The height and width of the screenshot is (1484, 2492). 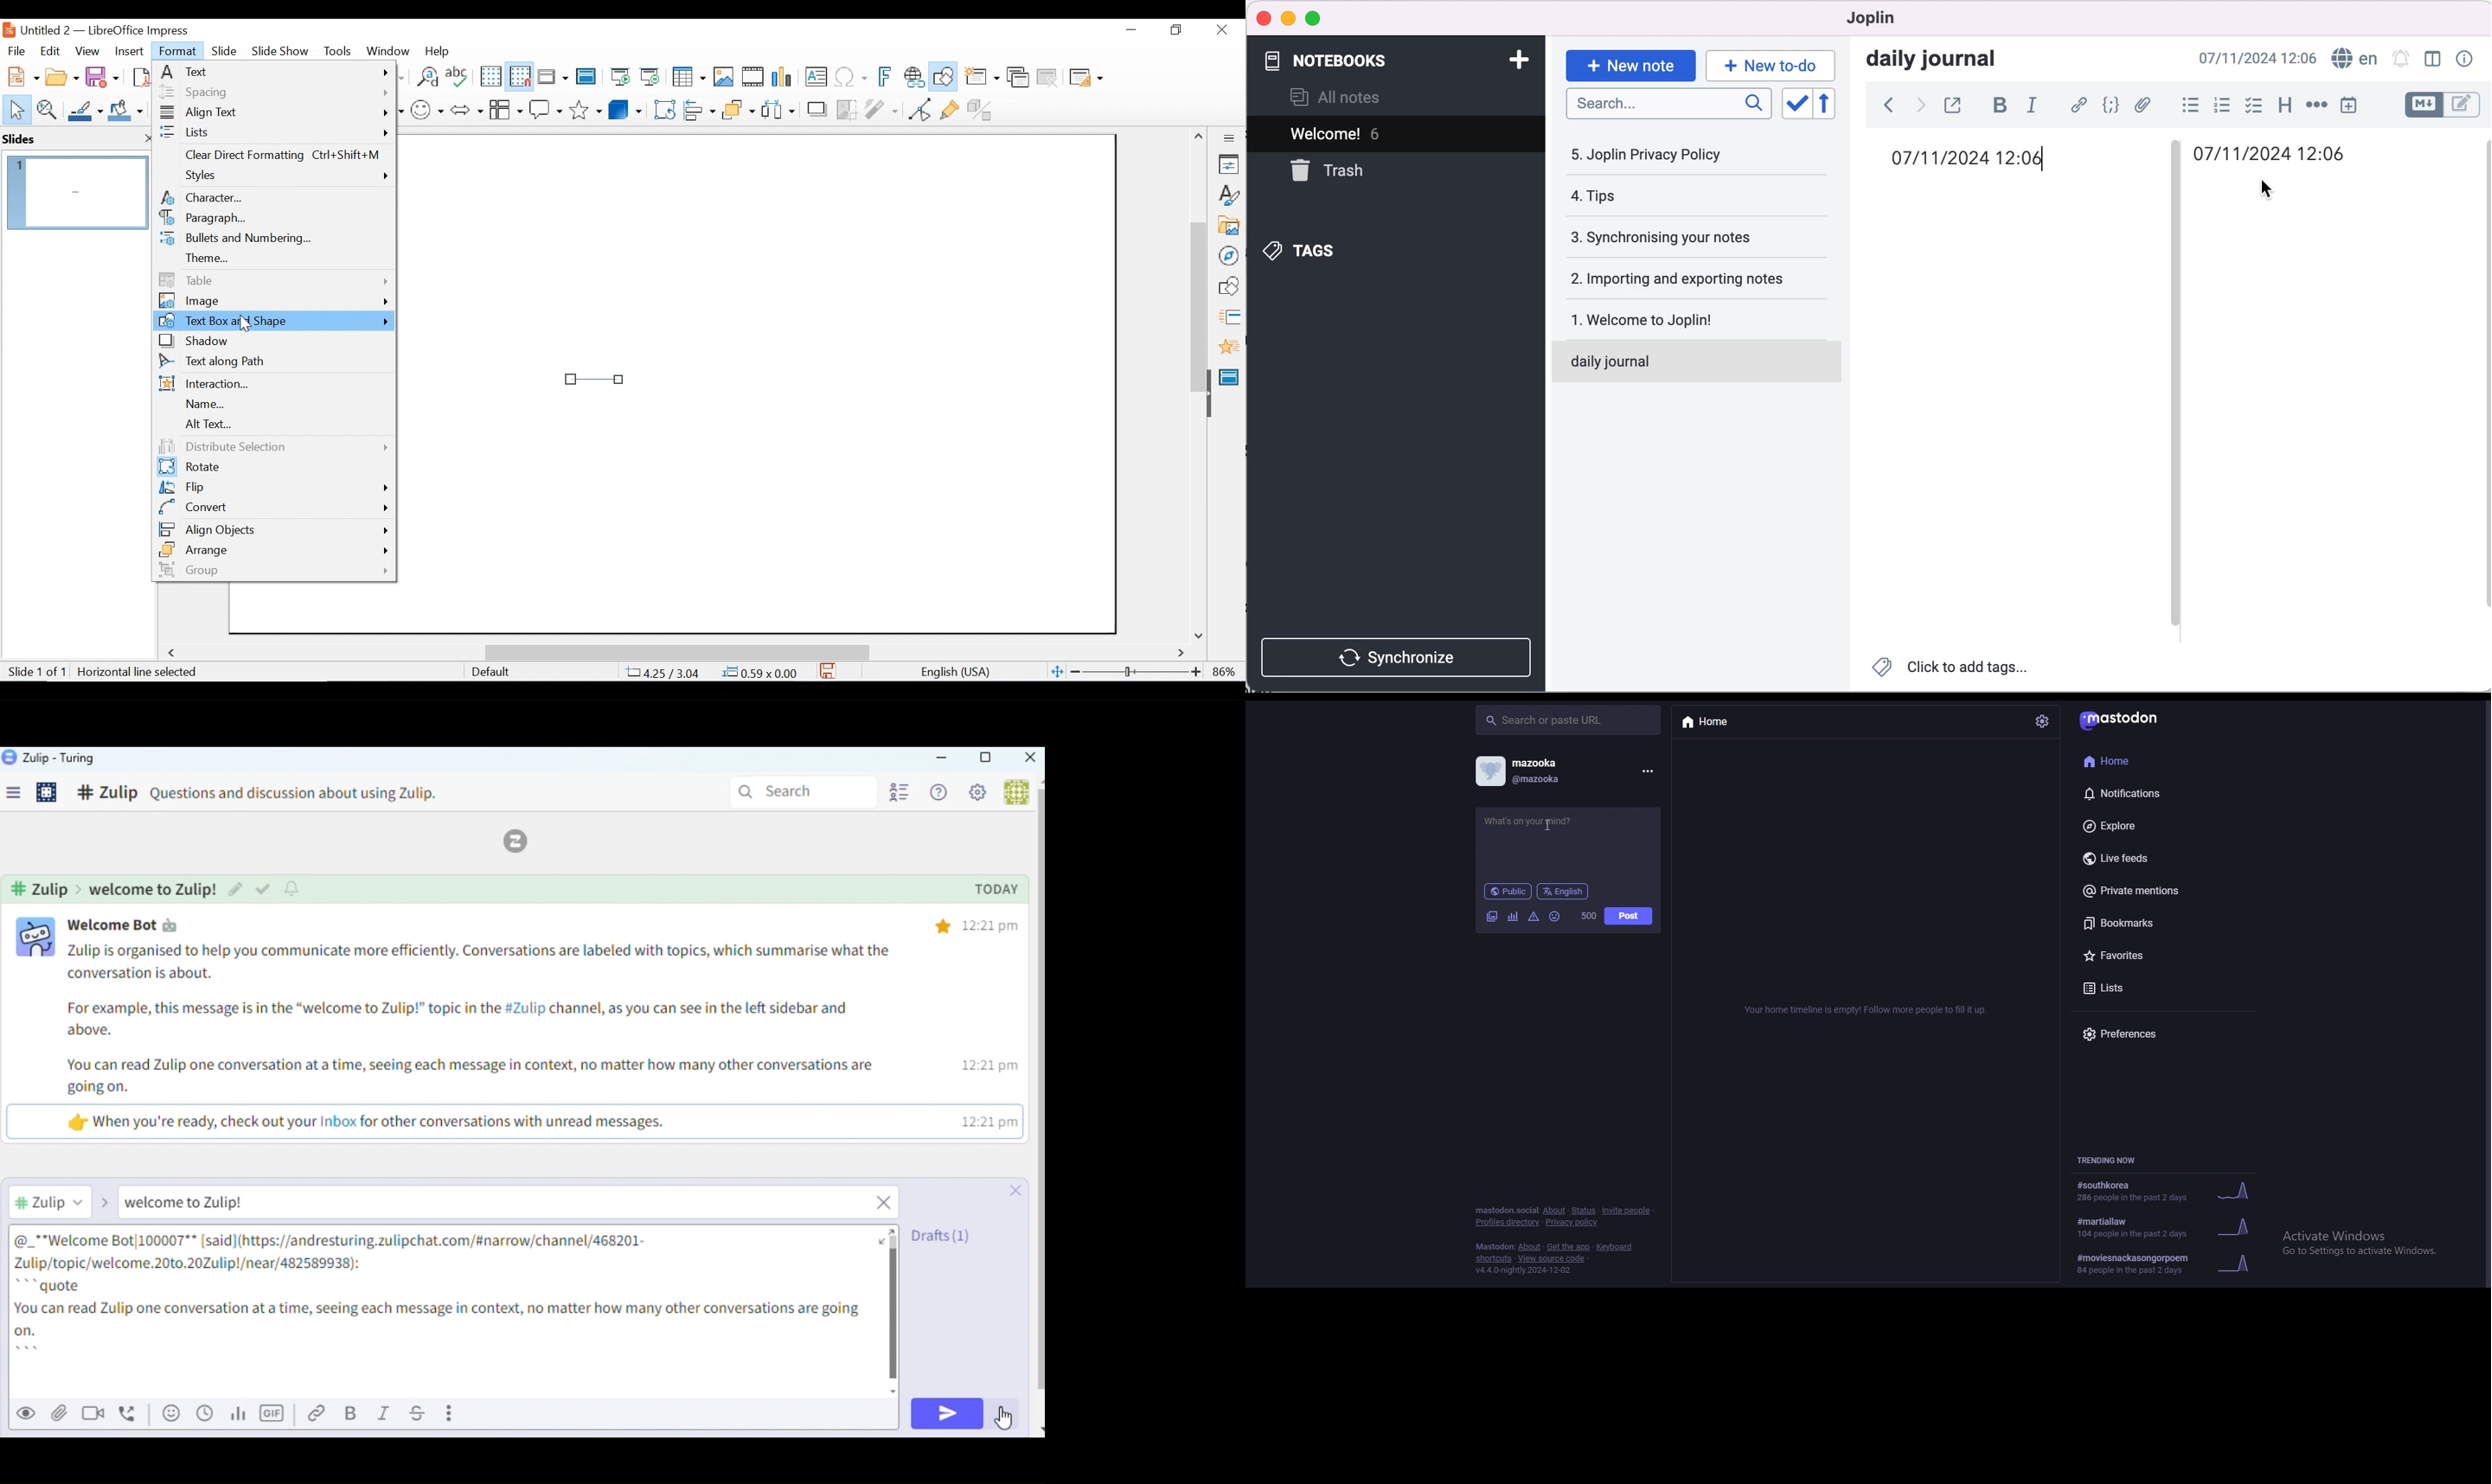 I want to click on Zoom Slider, so click(x=1135, y=673).